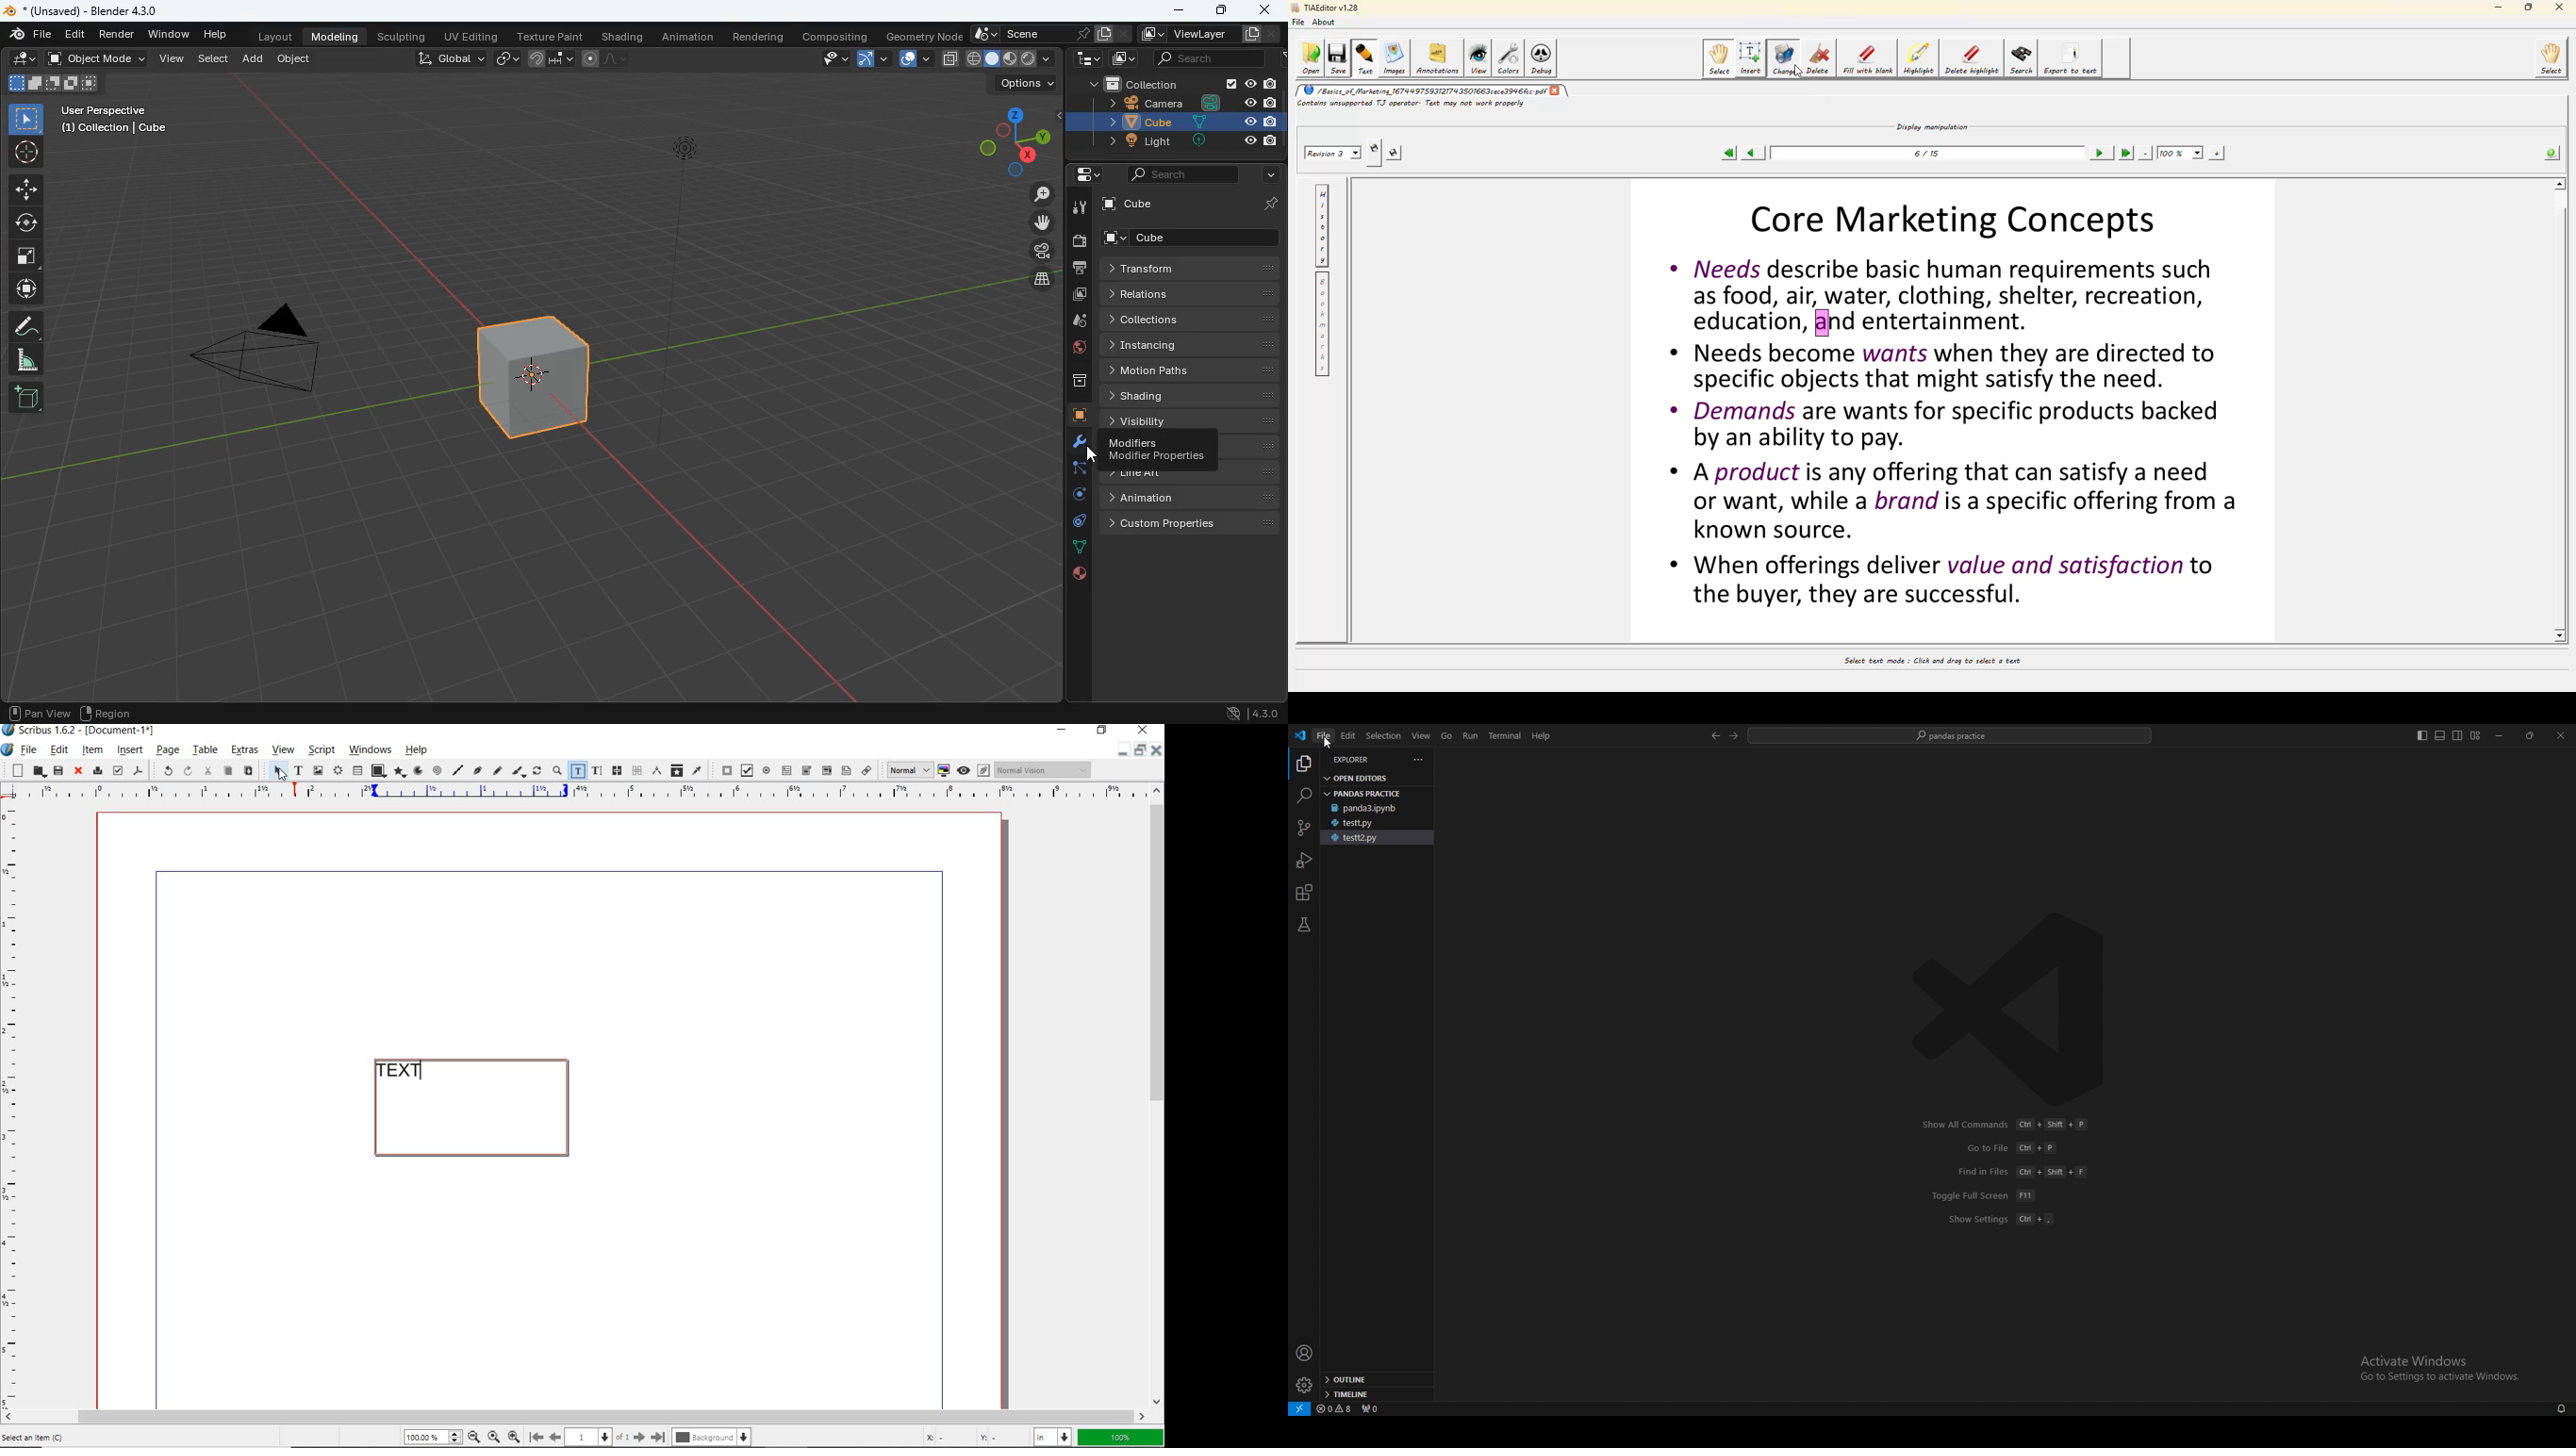 Image resolution: width=2576 pixels, height=1456 pixels. What do you see at coordinates (1335, 1409) in the screenshot?
I see `warnings` at bounding box center [1335, 1409].